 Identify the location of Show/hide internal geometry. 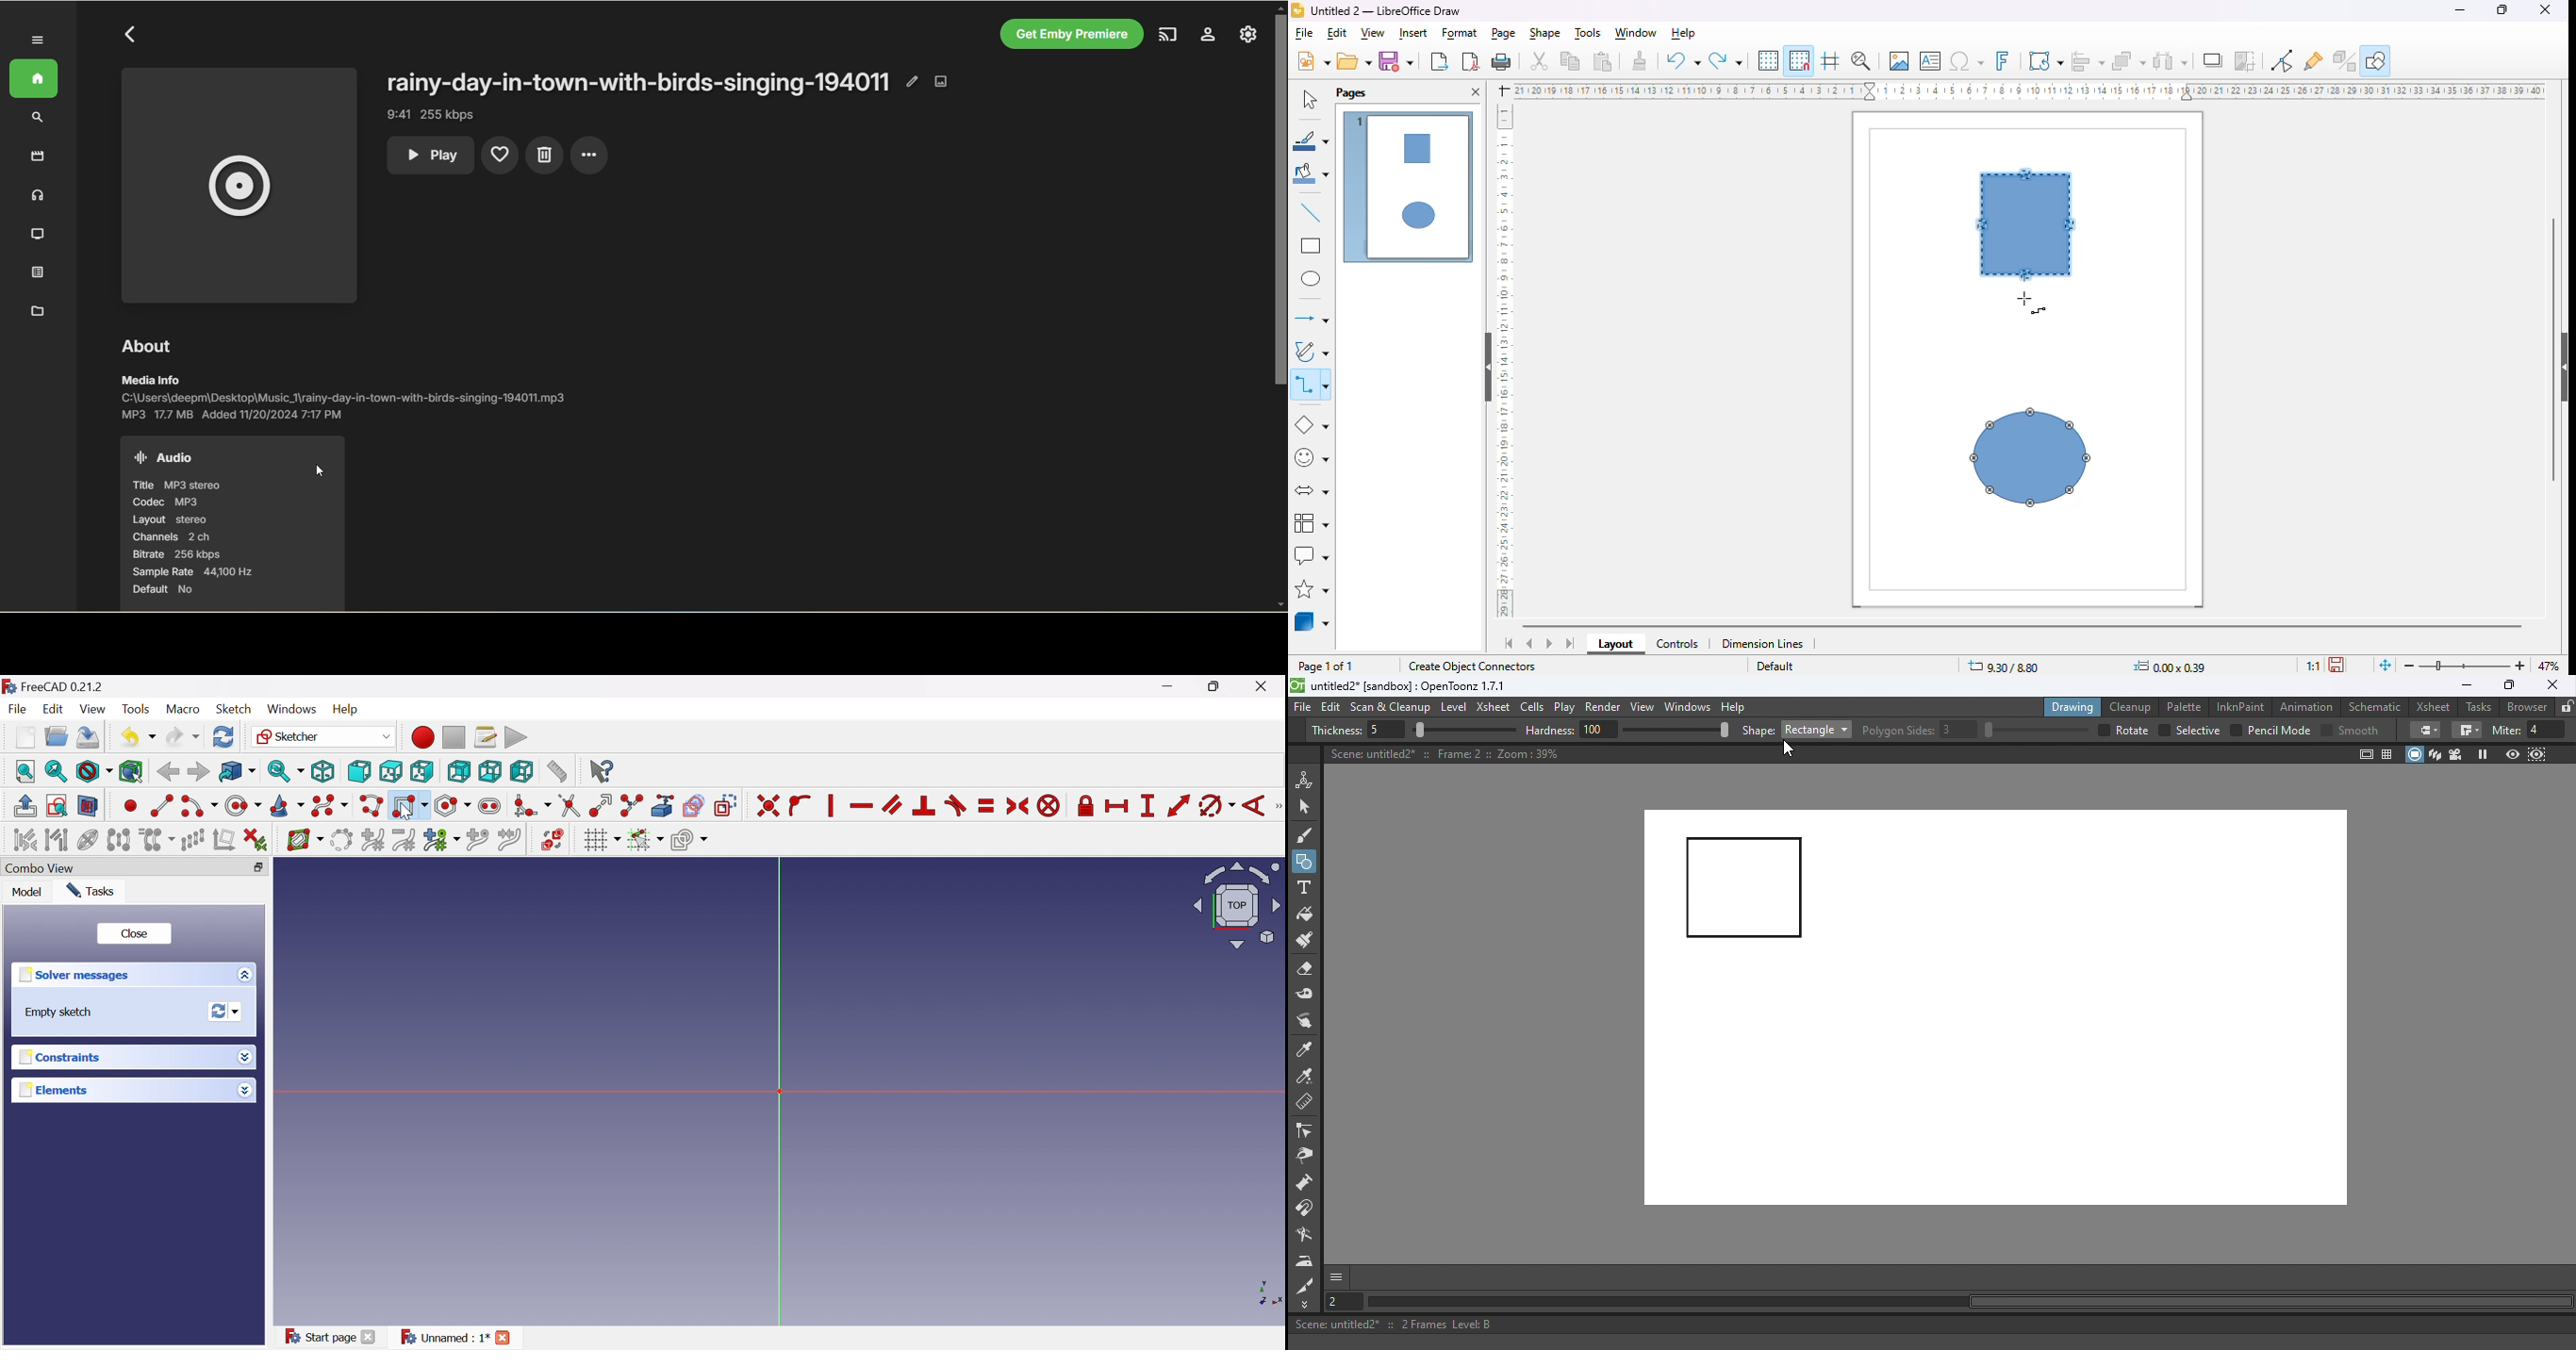
(89, 840).